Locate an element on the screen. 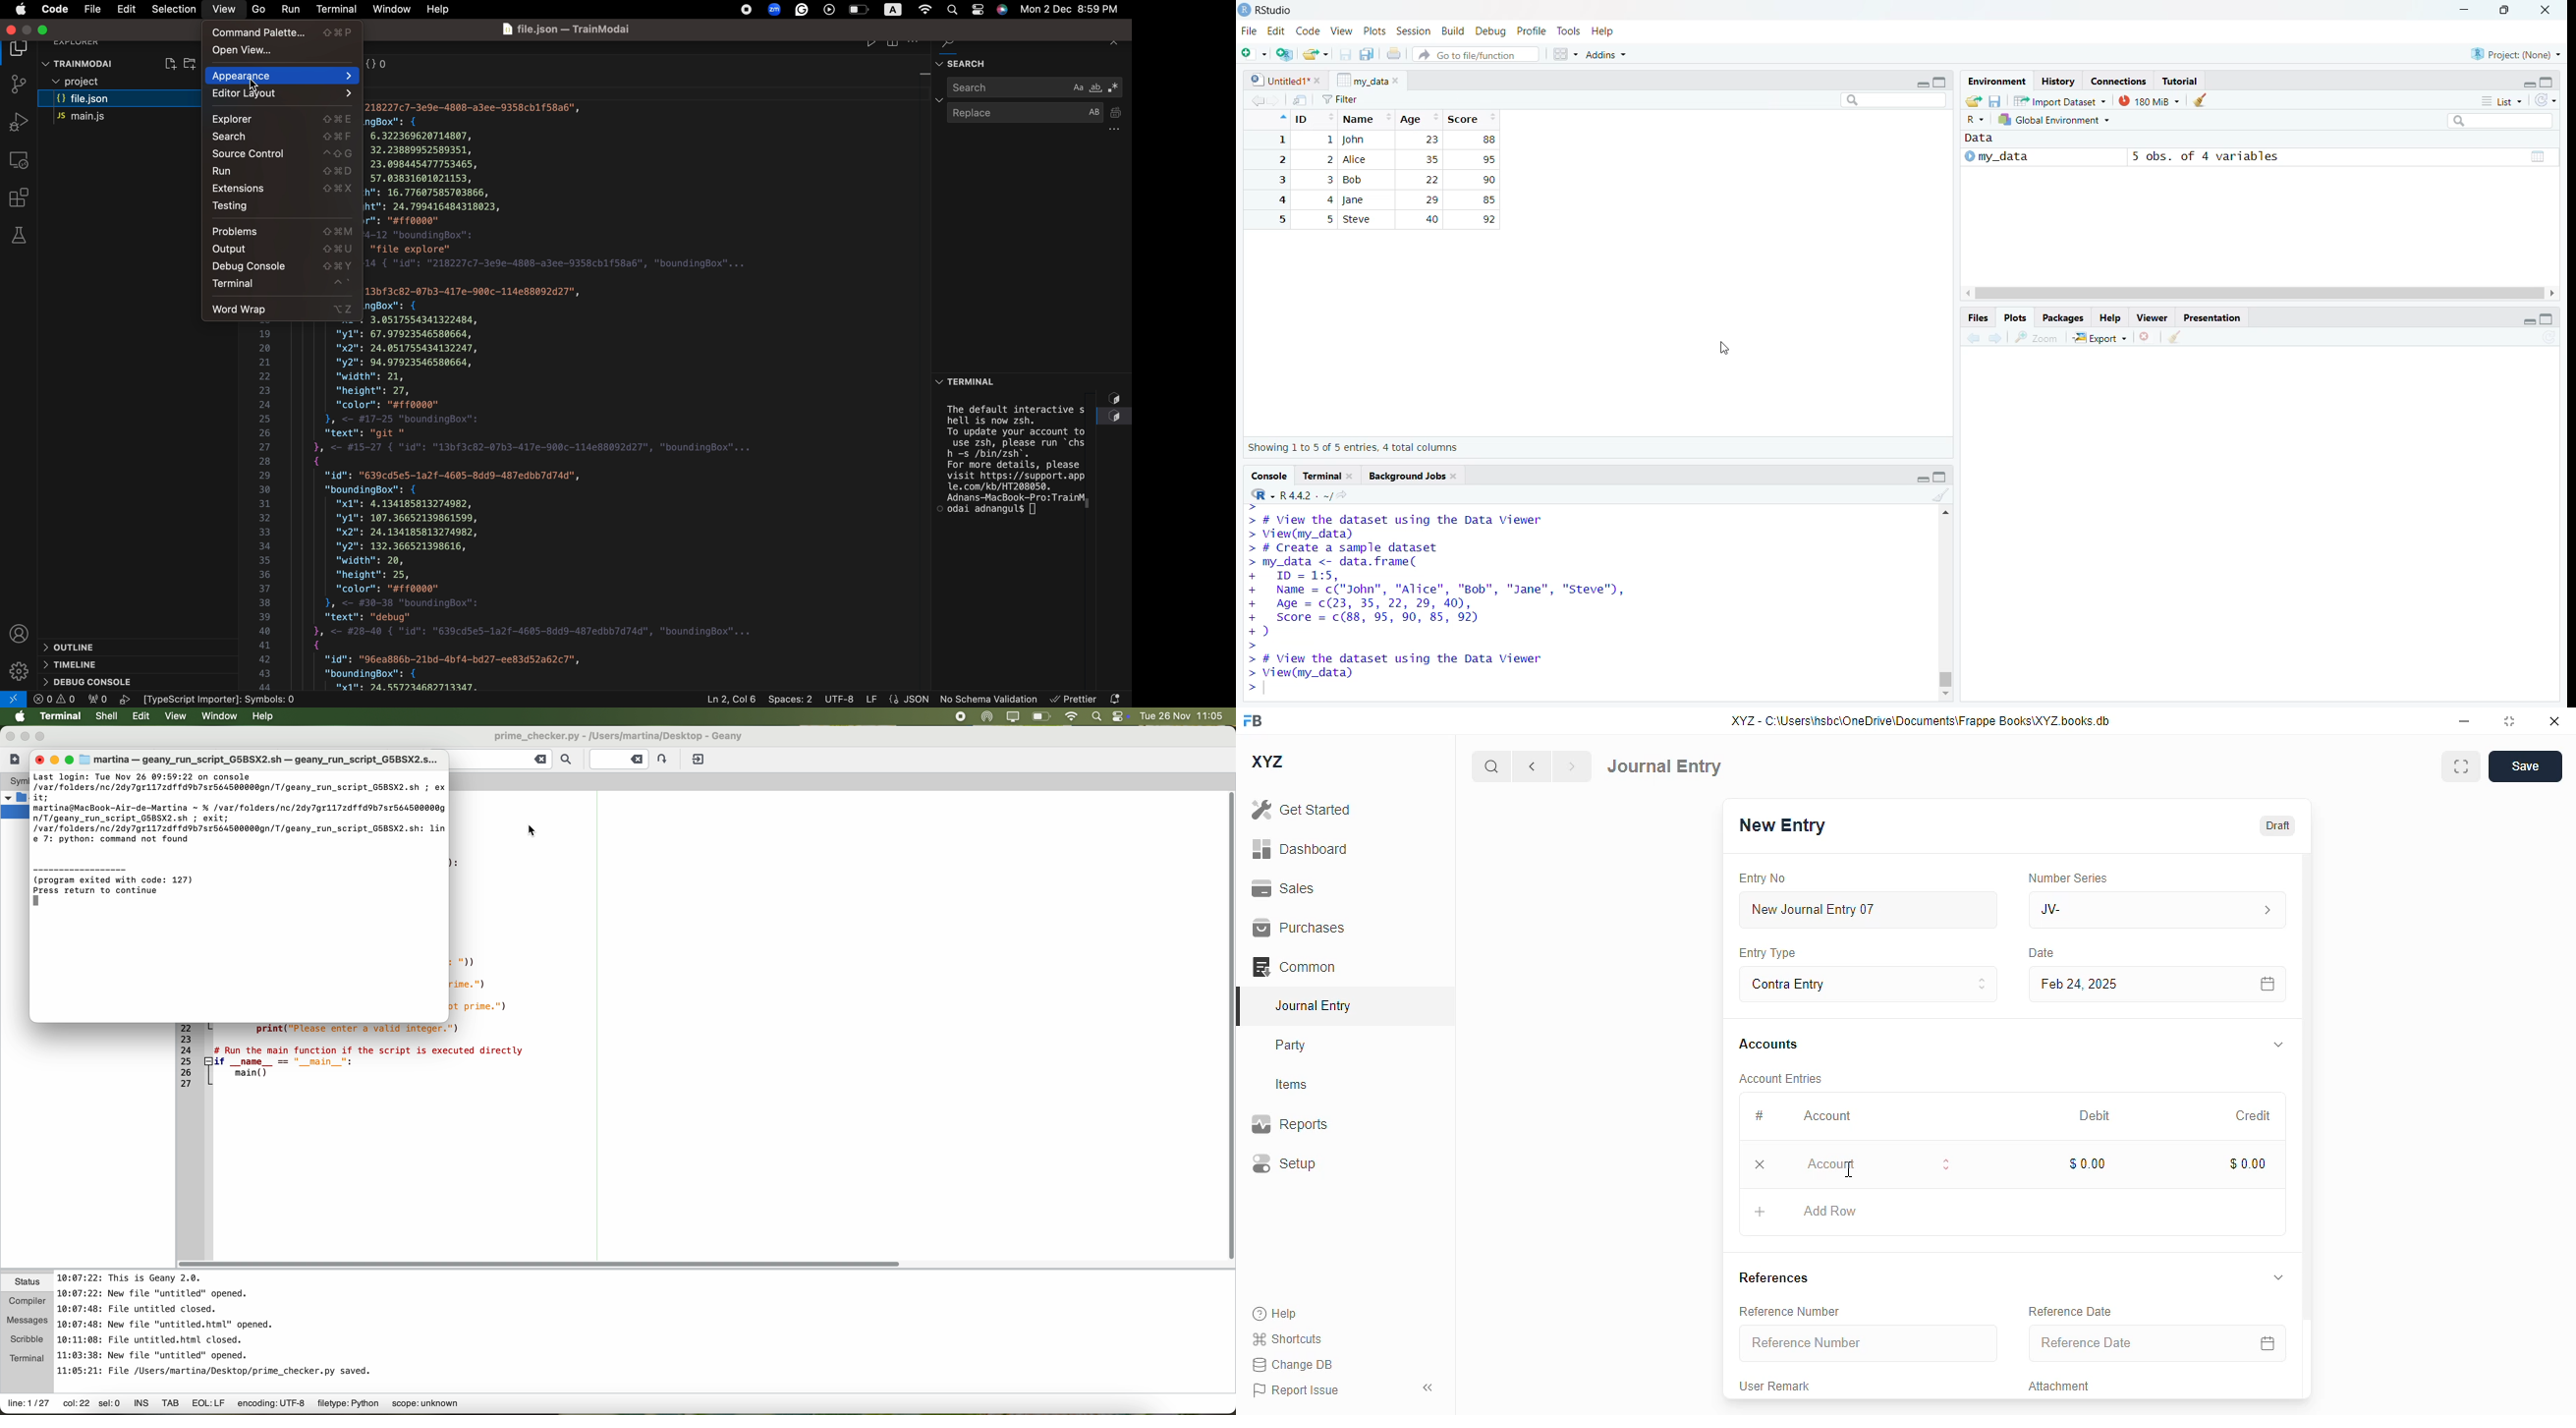 Image resolution: width=2576 pixels, height=1428 pixels. Back is located at coordinates (1257, 101).